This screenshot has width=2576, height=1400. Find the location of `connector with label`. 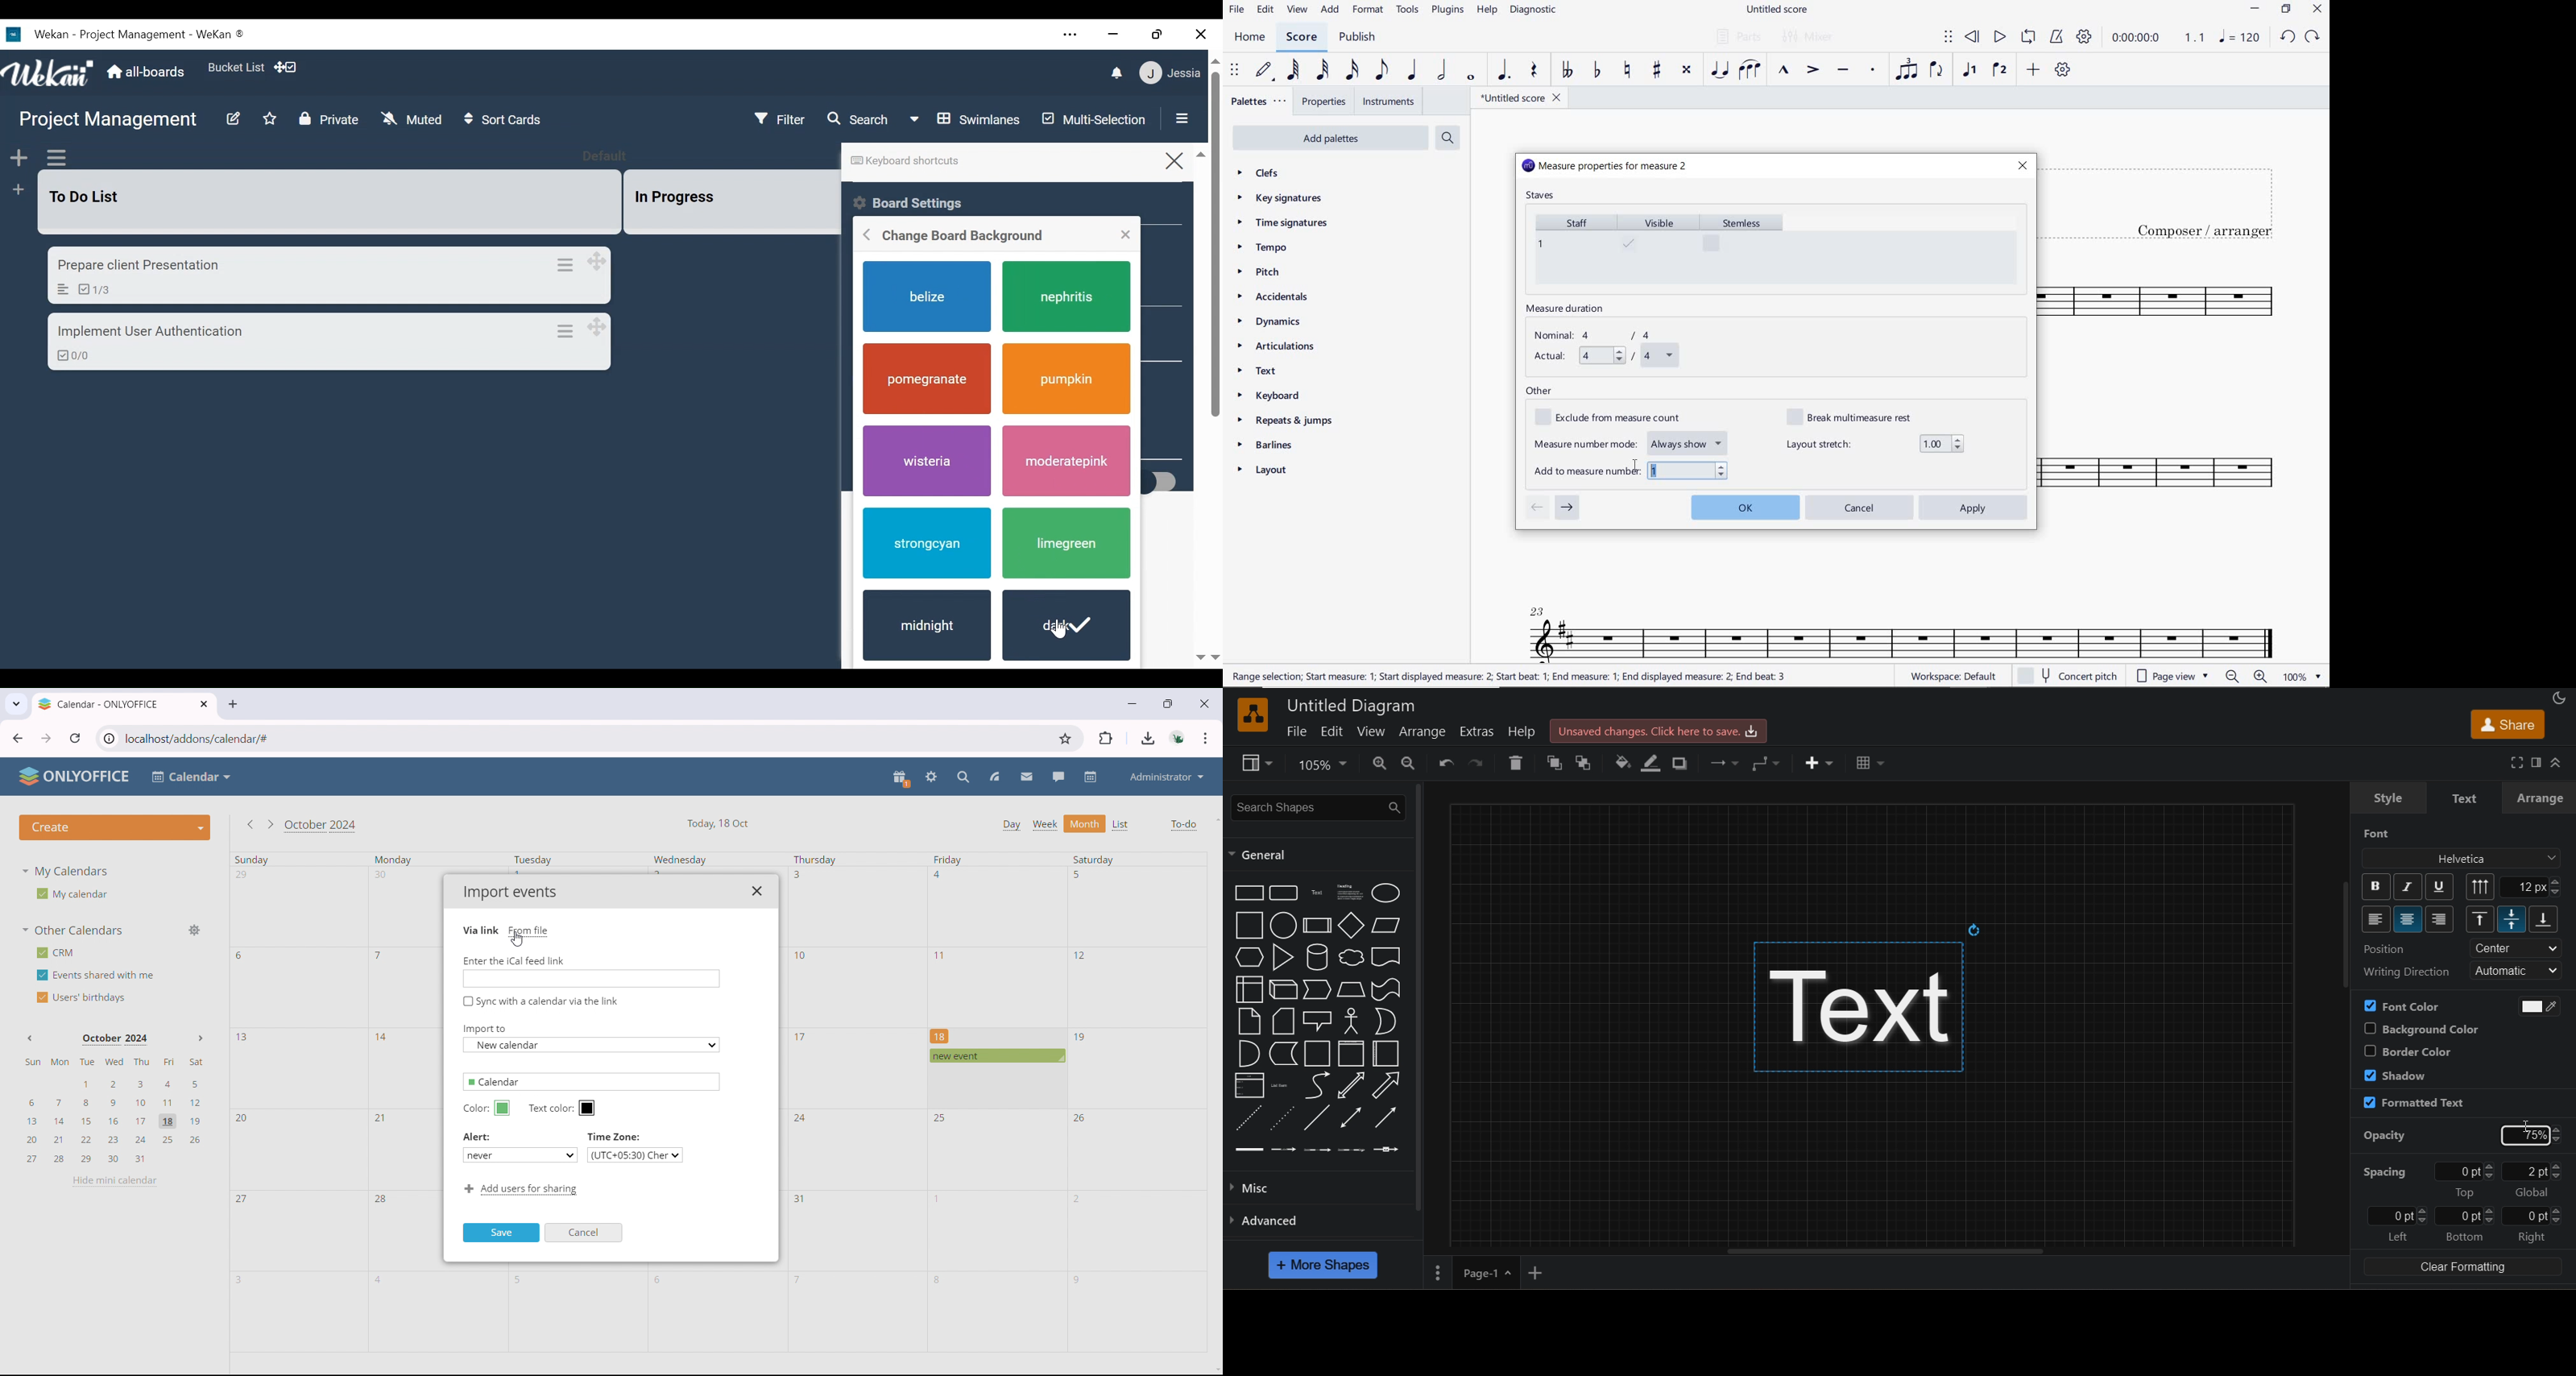

connector with label is located at coordinates (1283, 1150).